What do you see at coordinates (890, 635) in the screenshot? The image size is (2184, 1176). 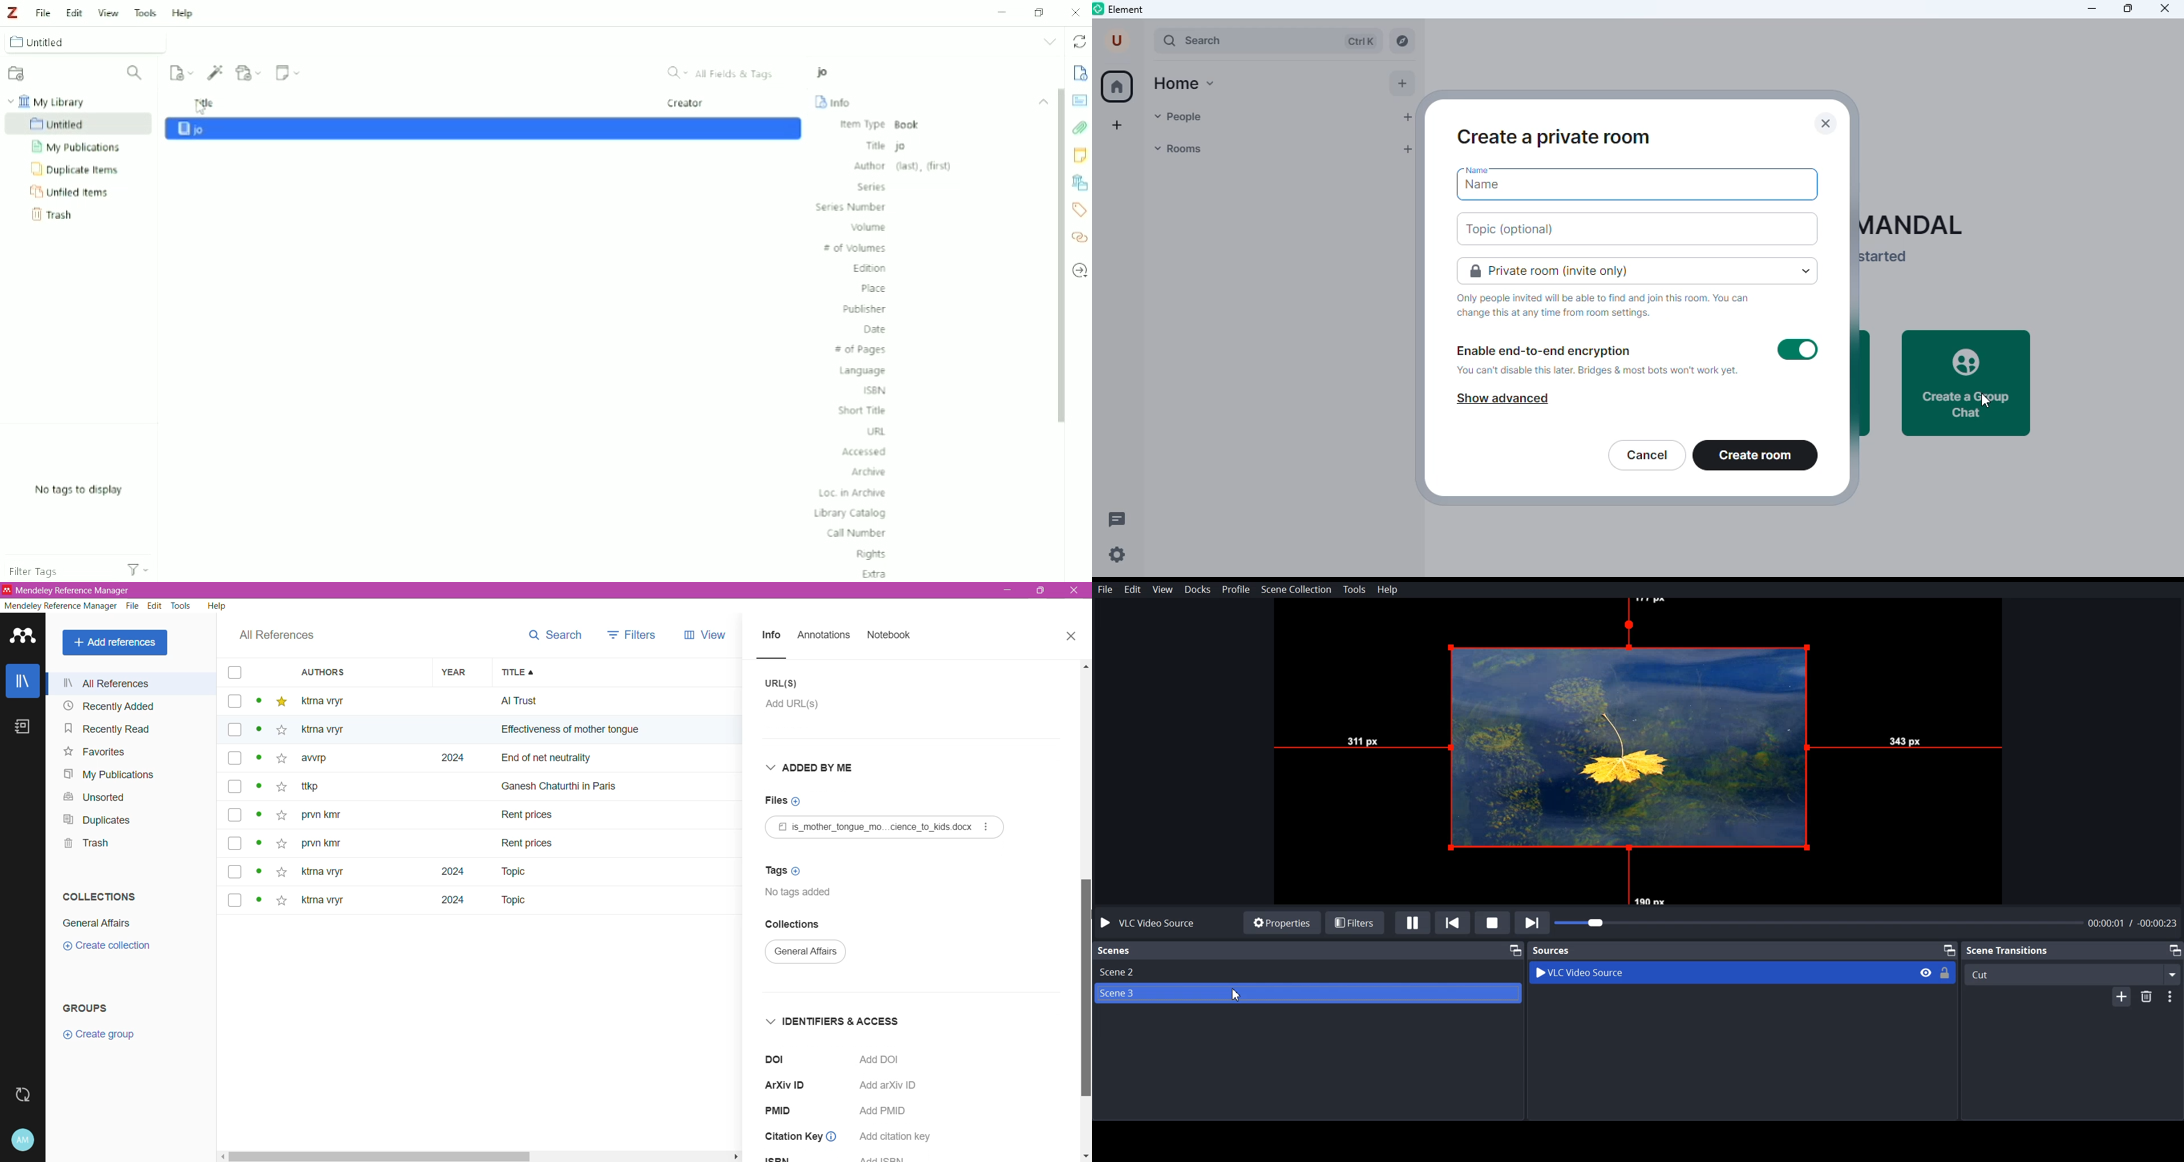 I see `Notebook` at bounding box center [890, 635].